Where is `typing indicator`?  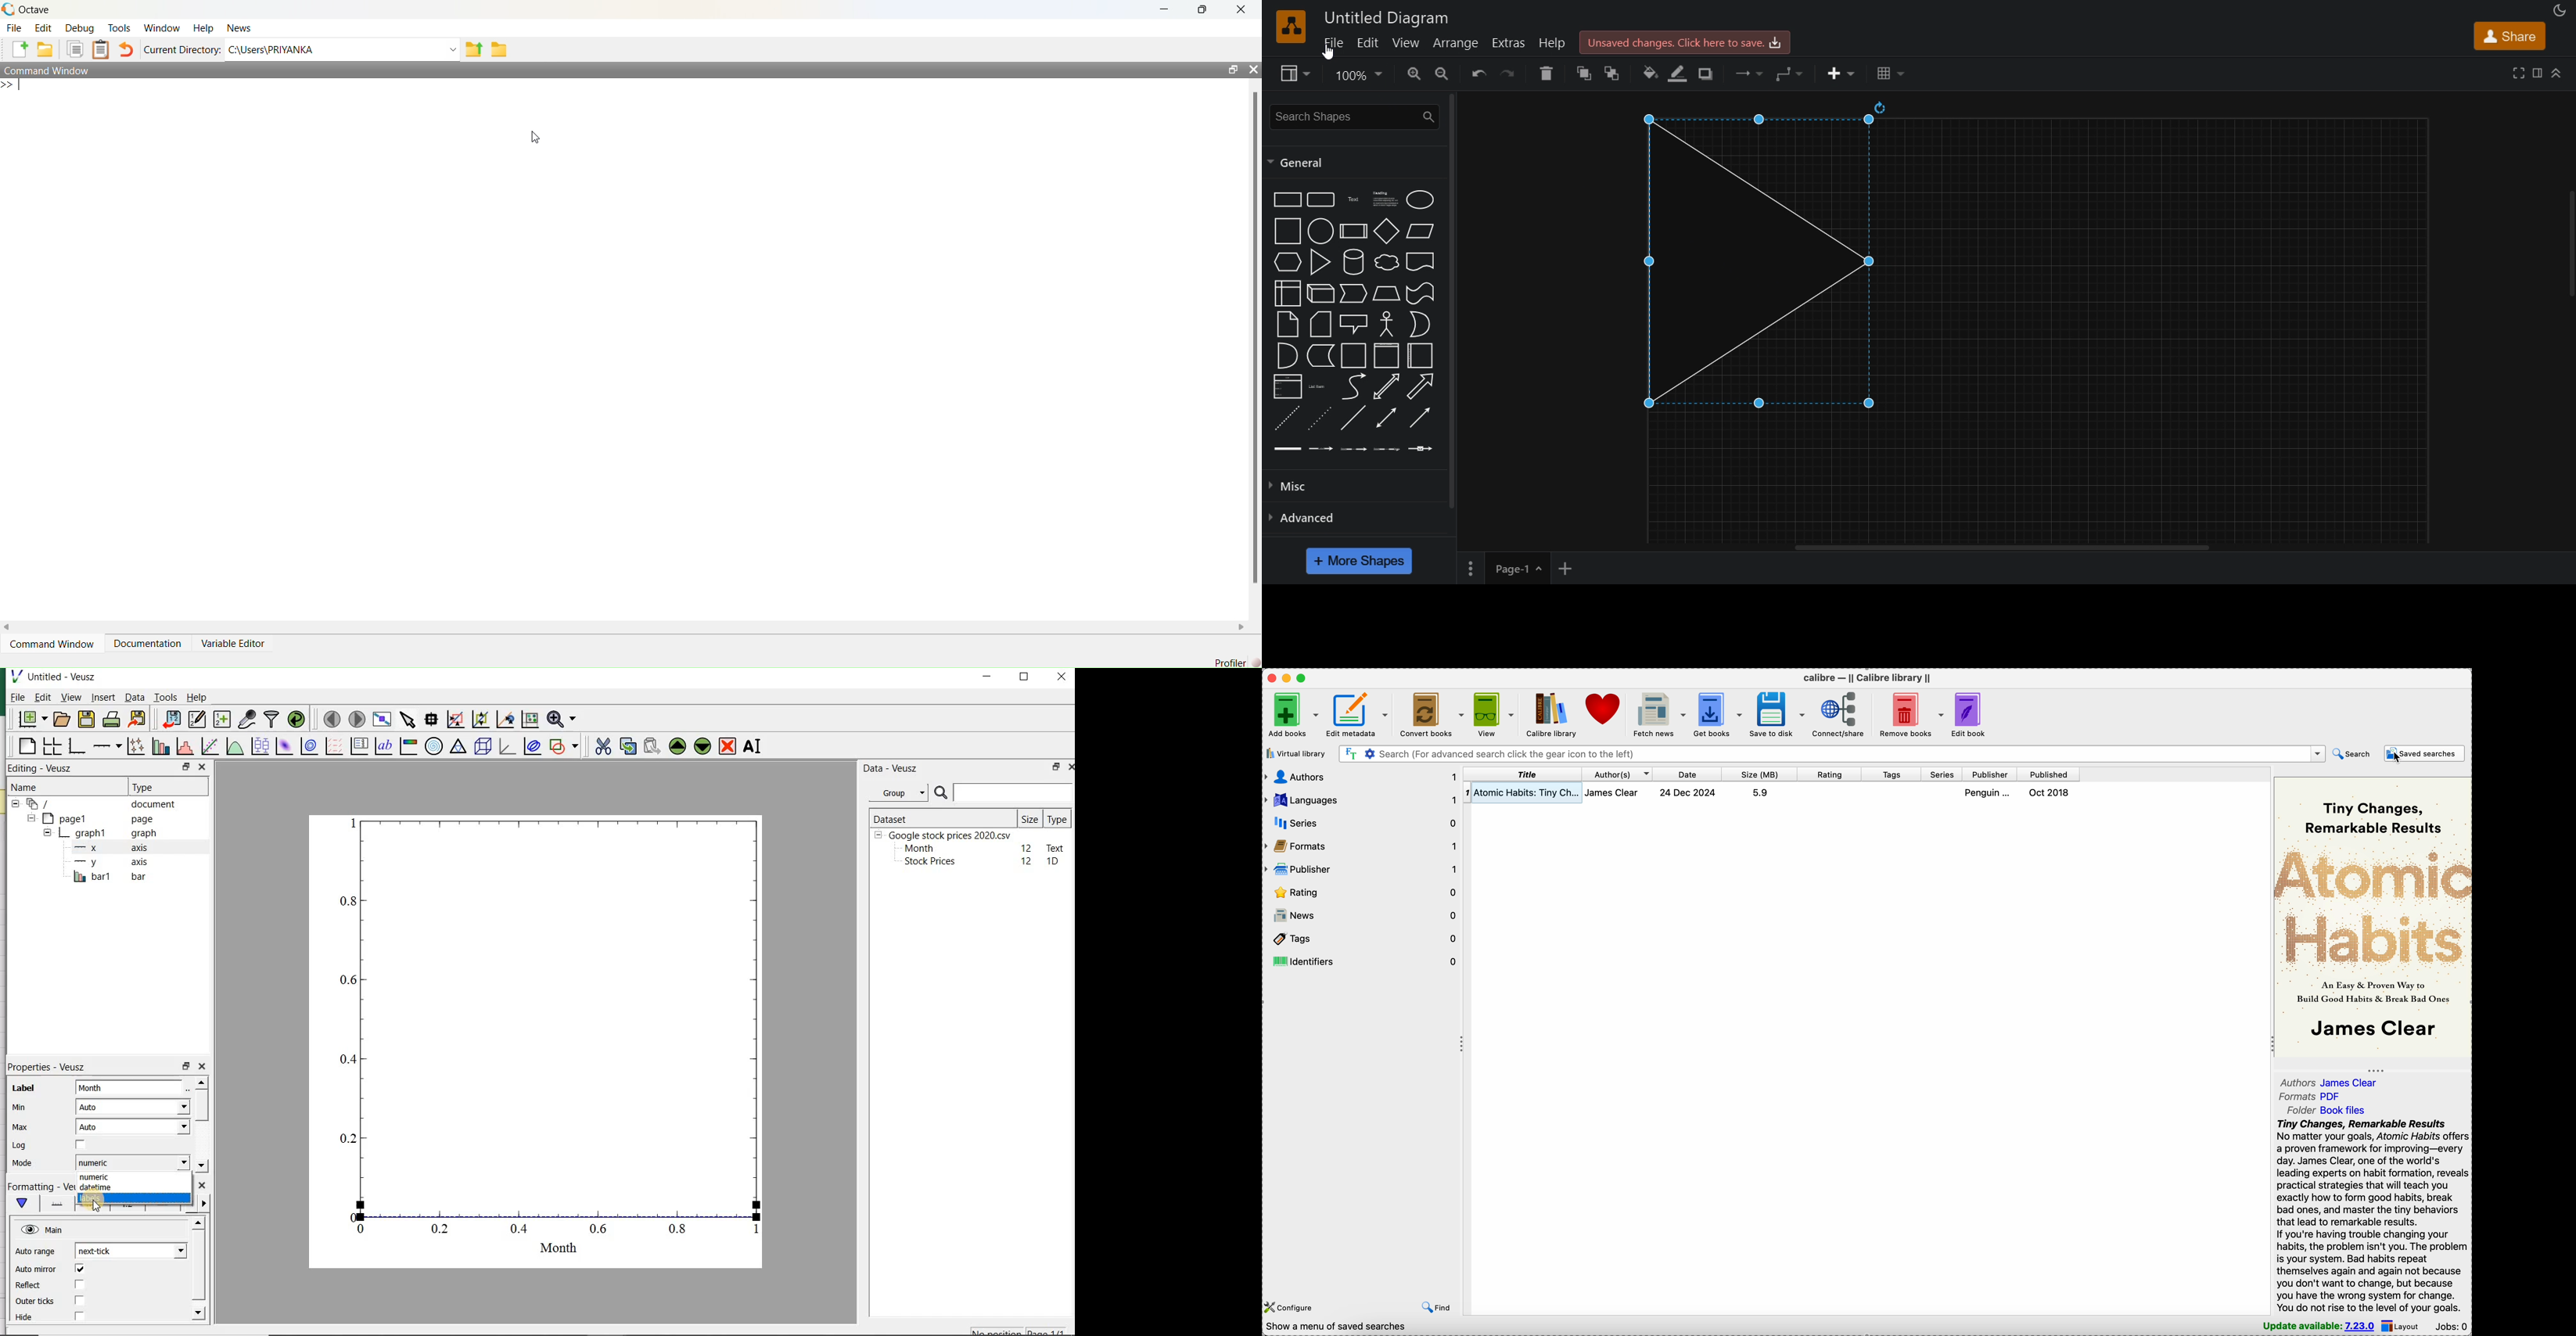 typing indicator is located at coordinates (19, 84).